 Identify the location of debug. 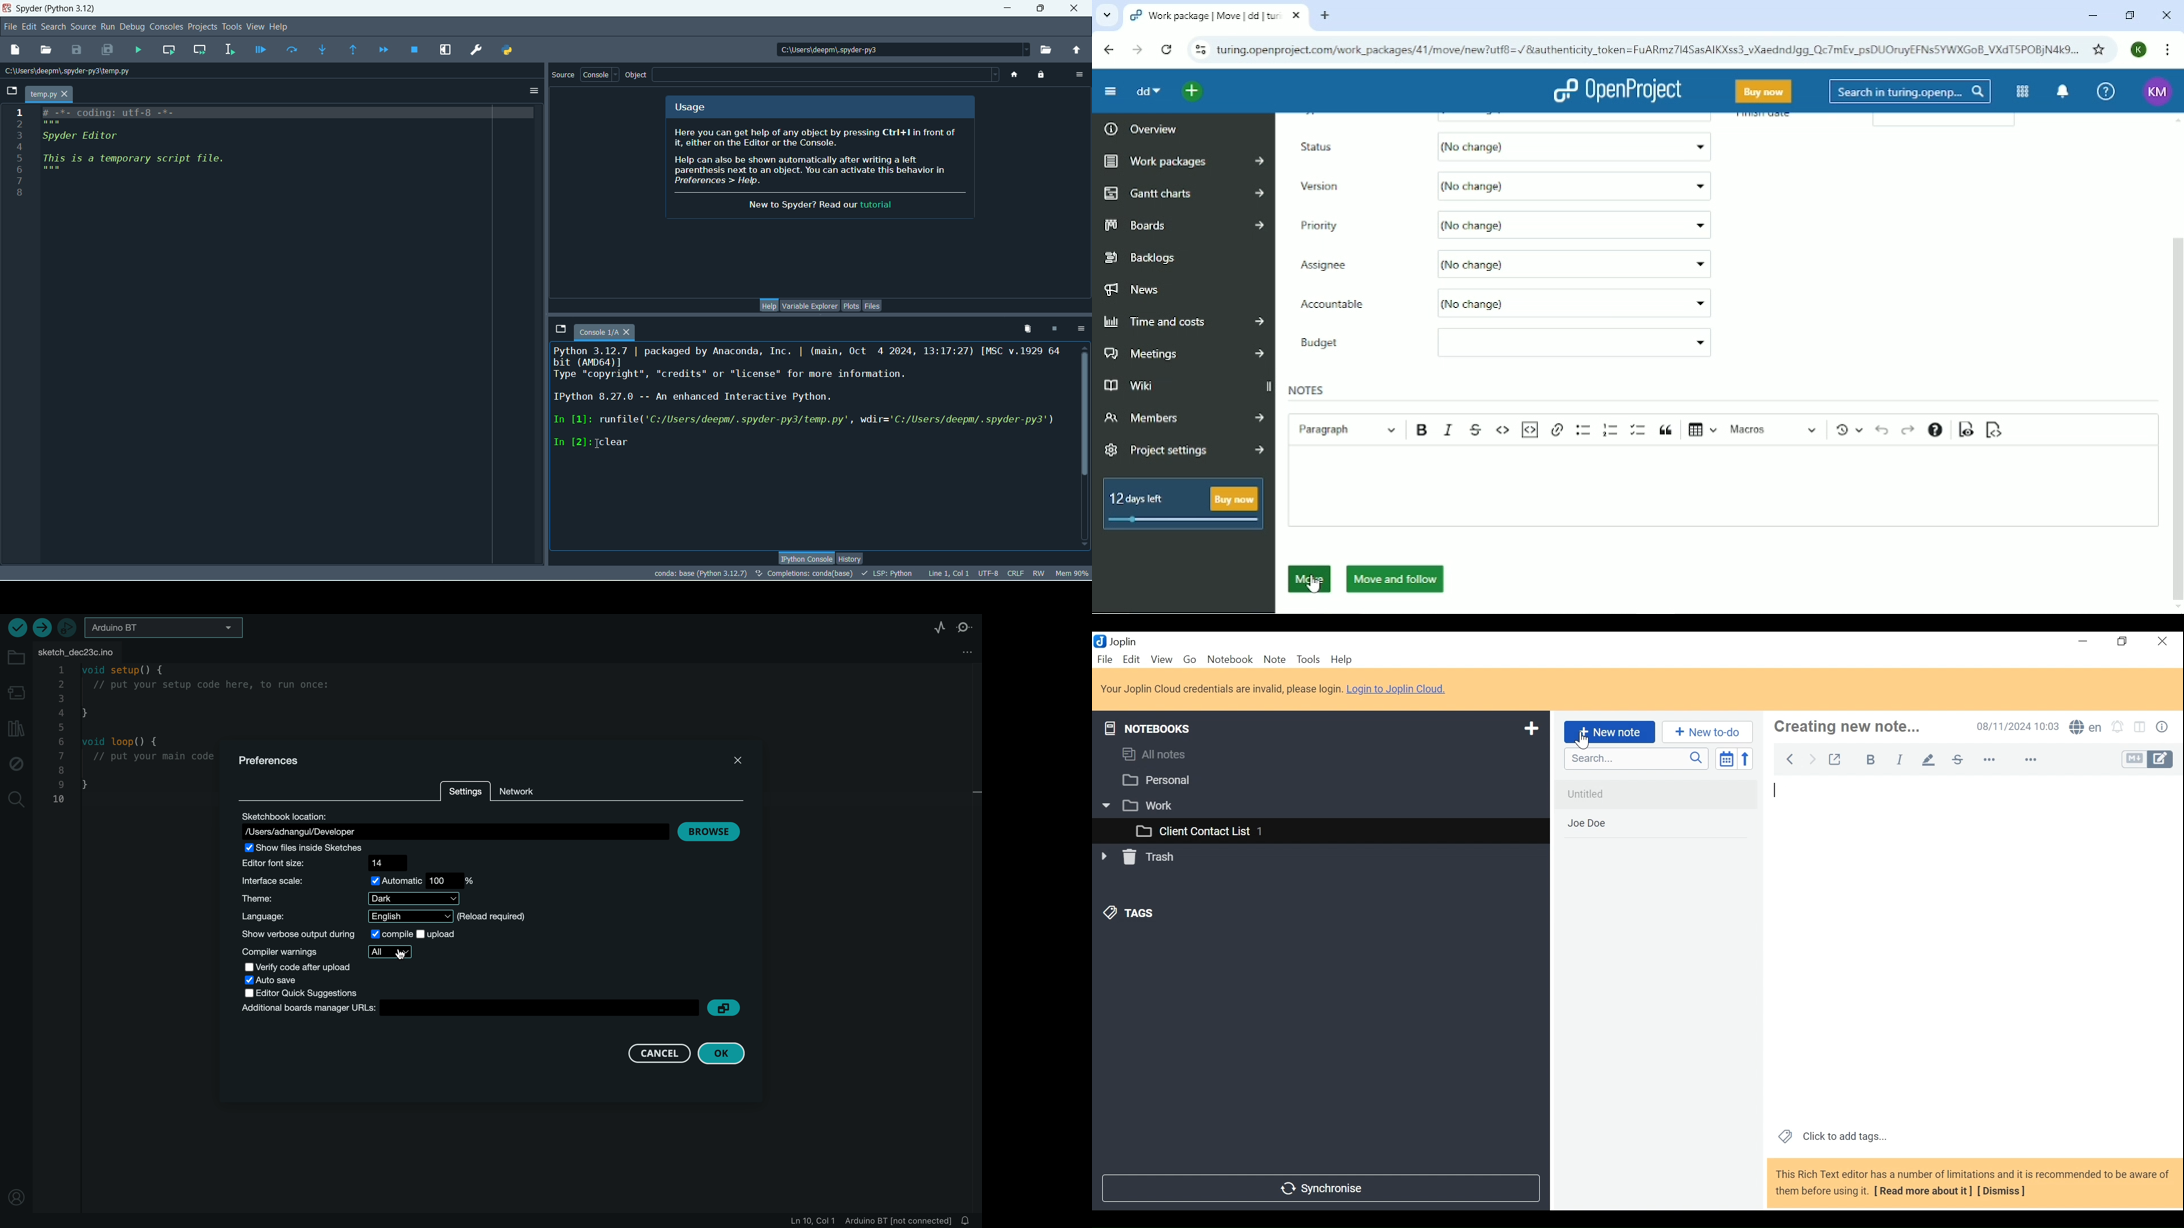
(133, 27).